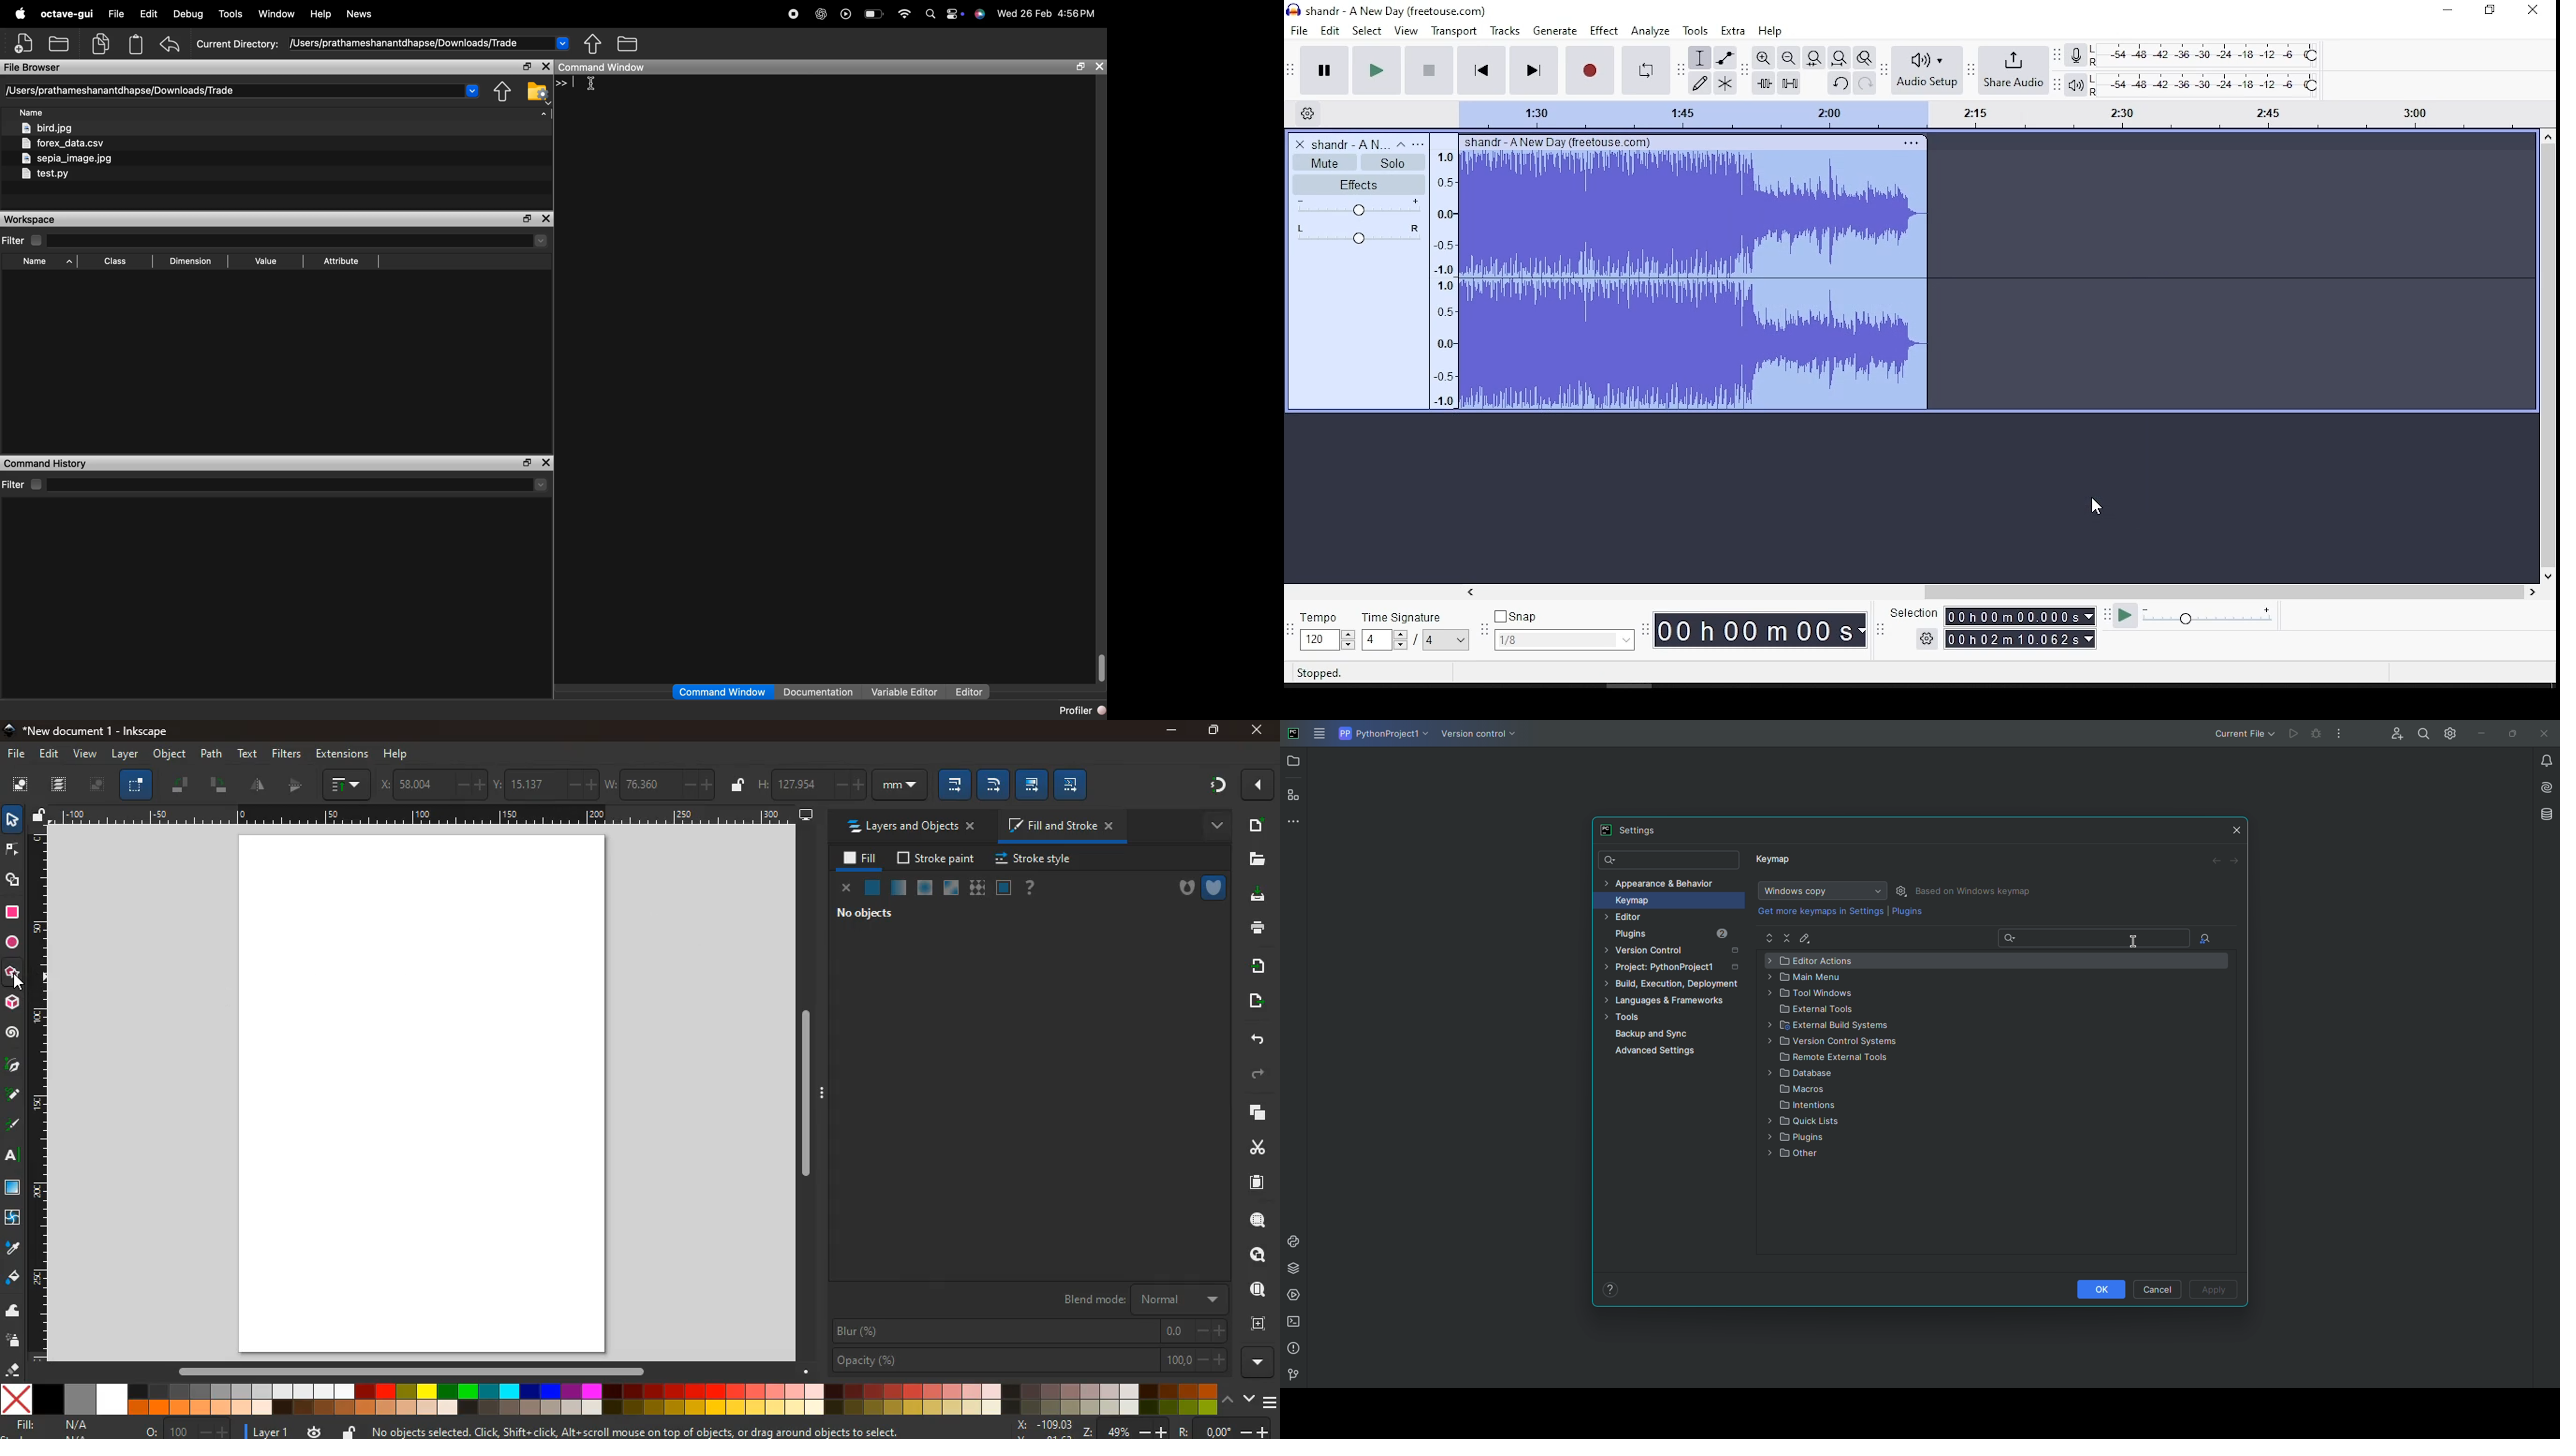  I want to click on drop-down , so click(541, 239).